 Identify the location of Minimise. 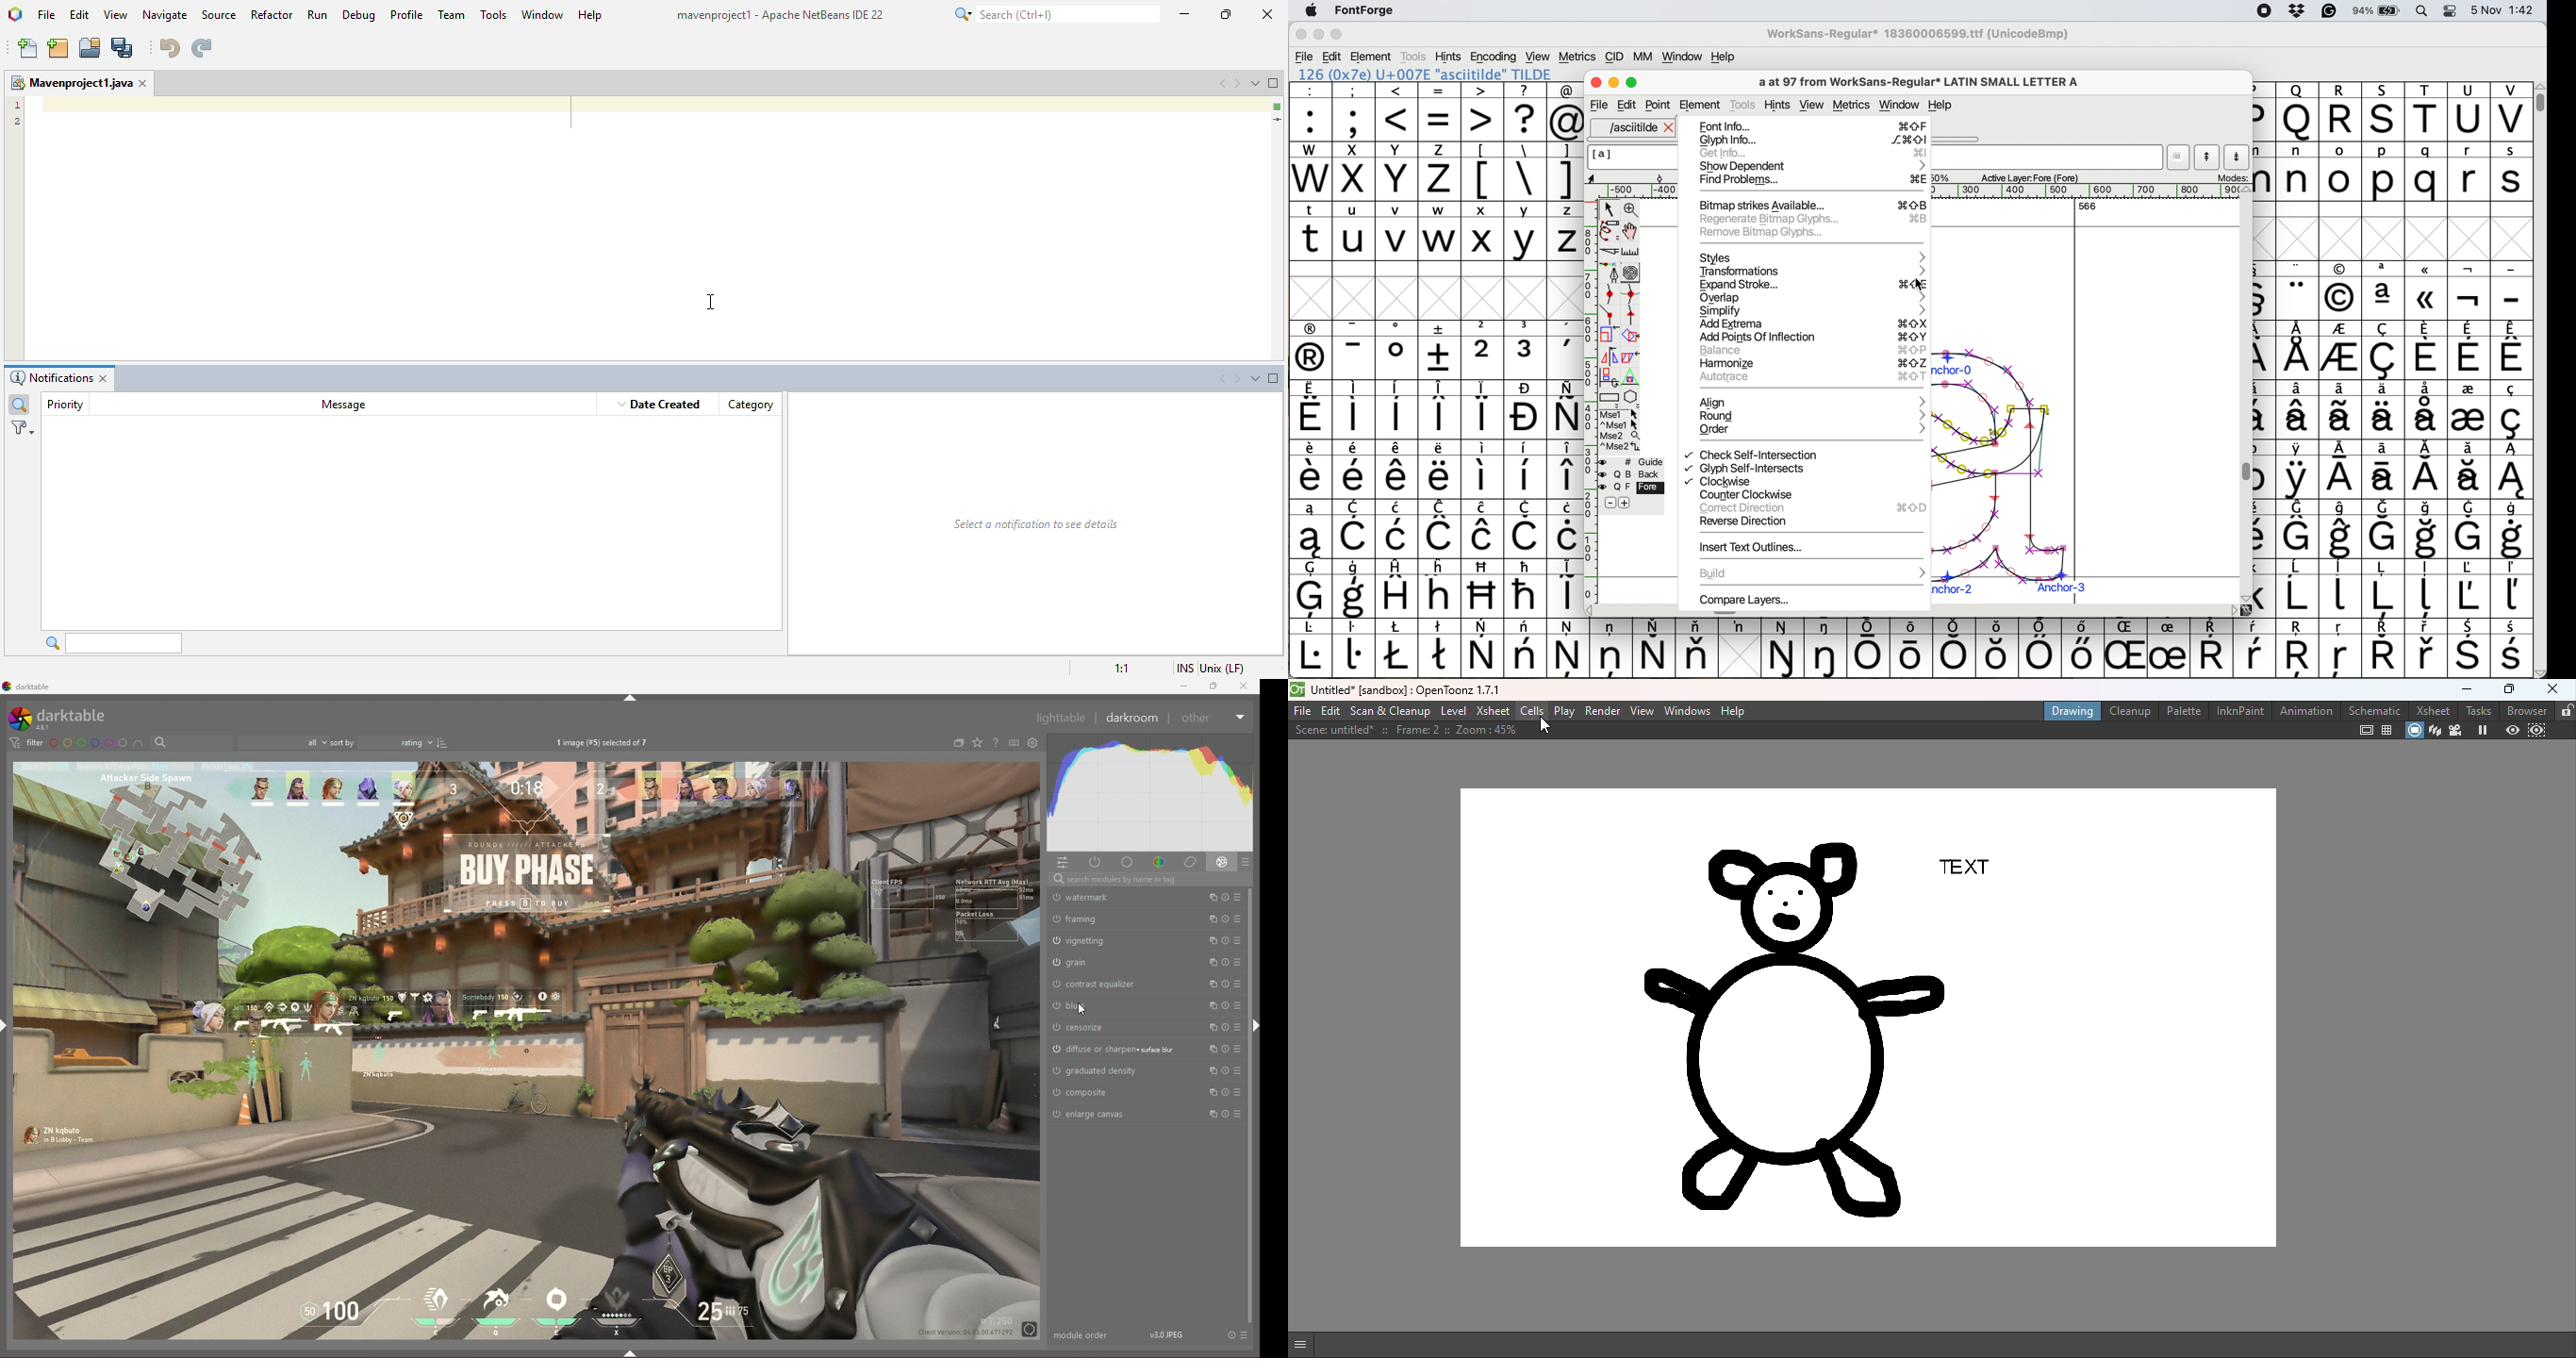
(1615, 82).